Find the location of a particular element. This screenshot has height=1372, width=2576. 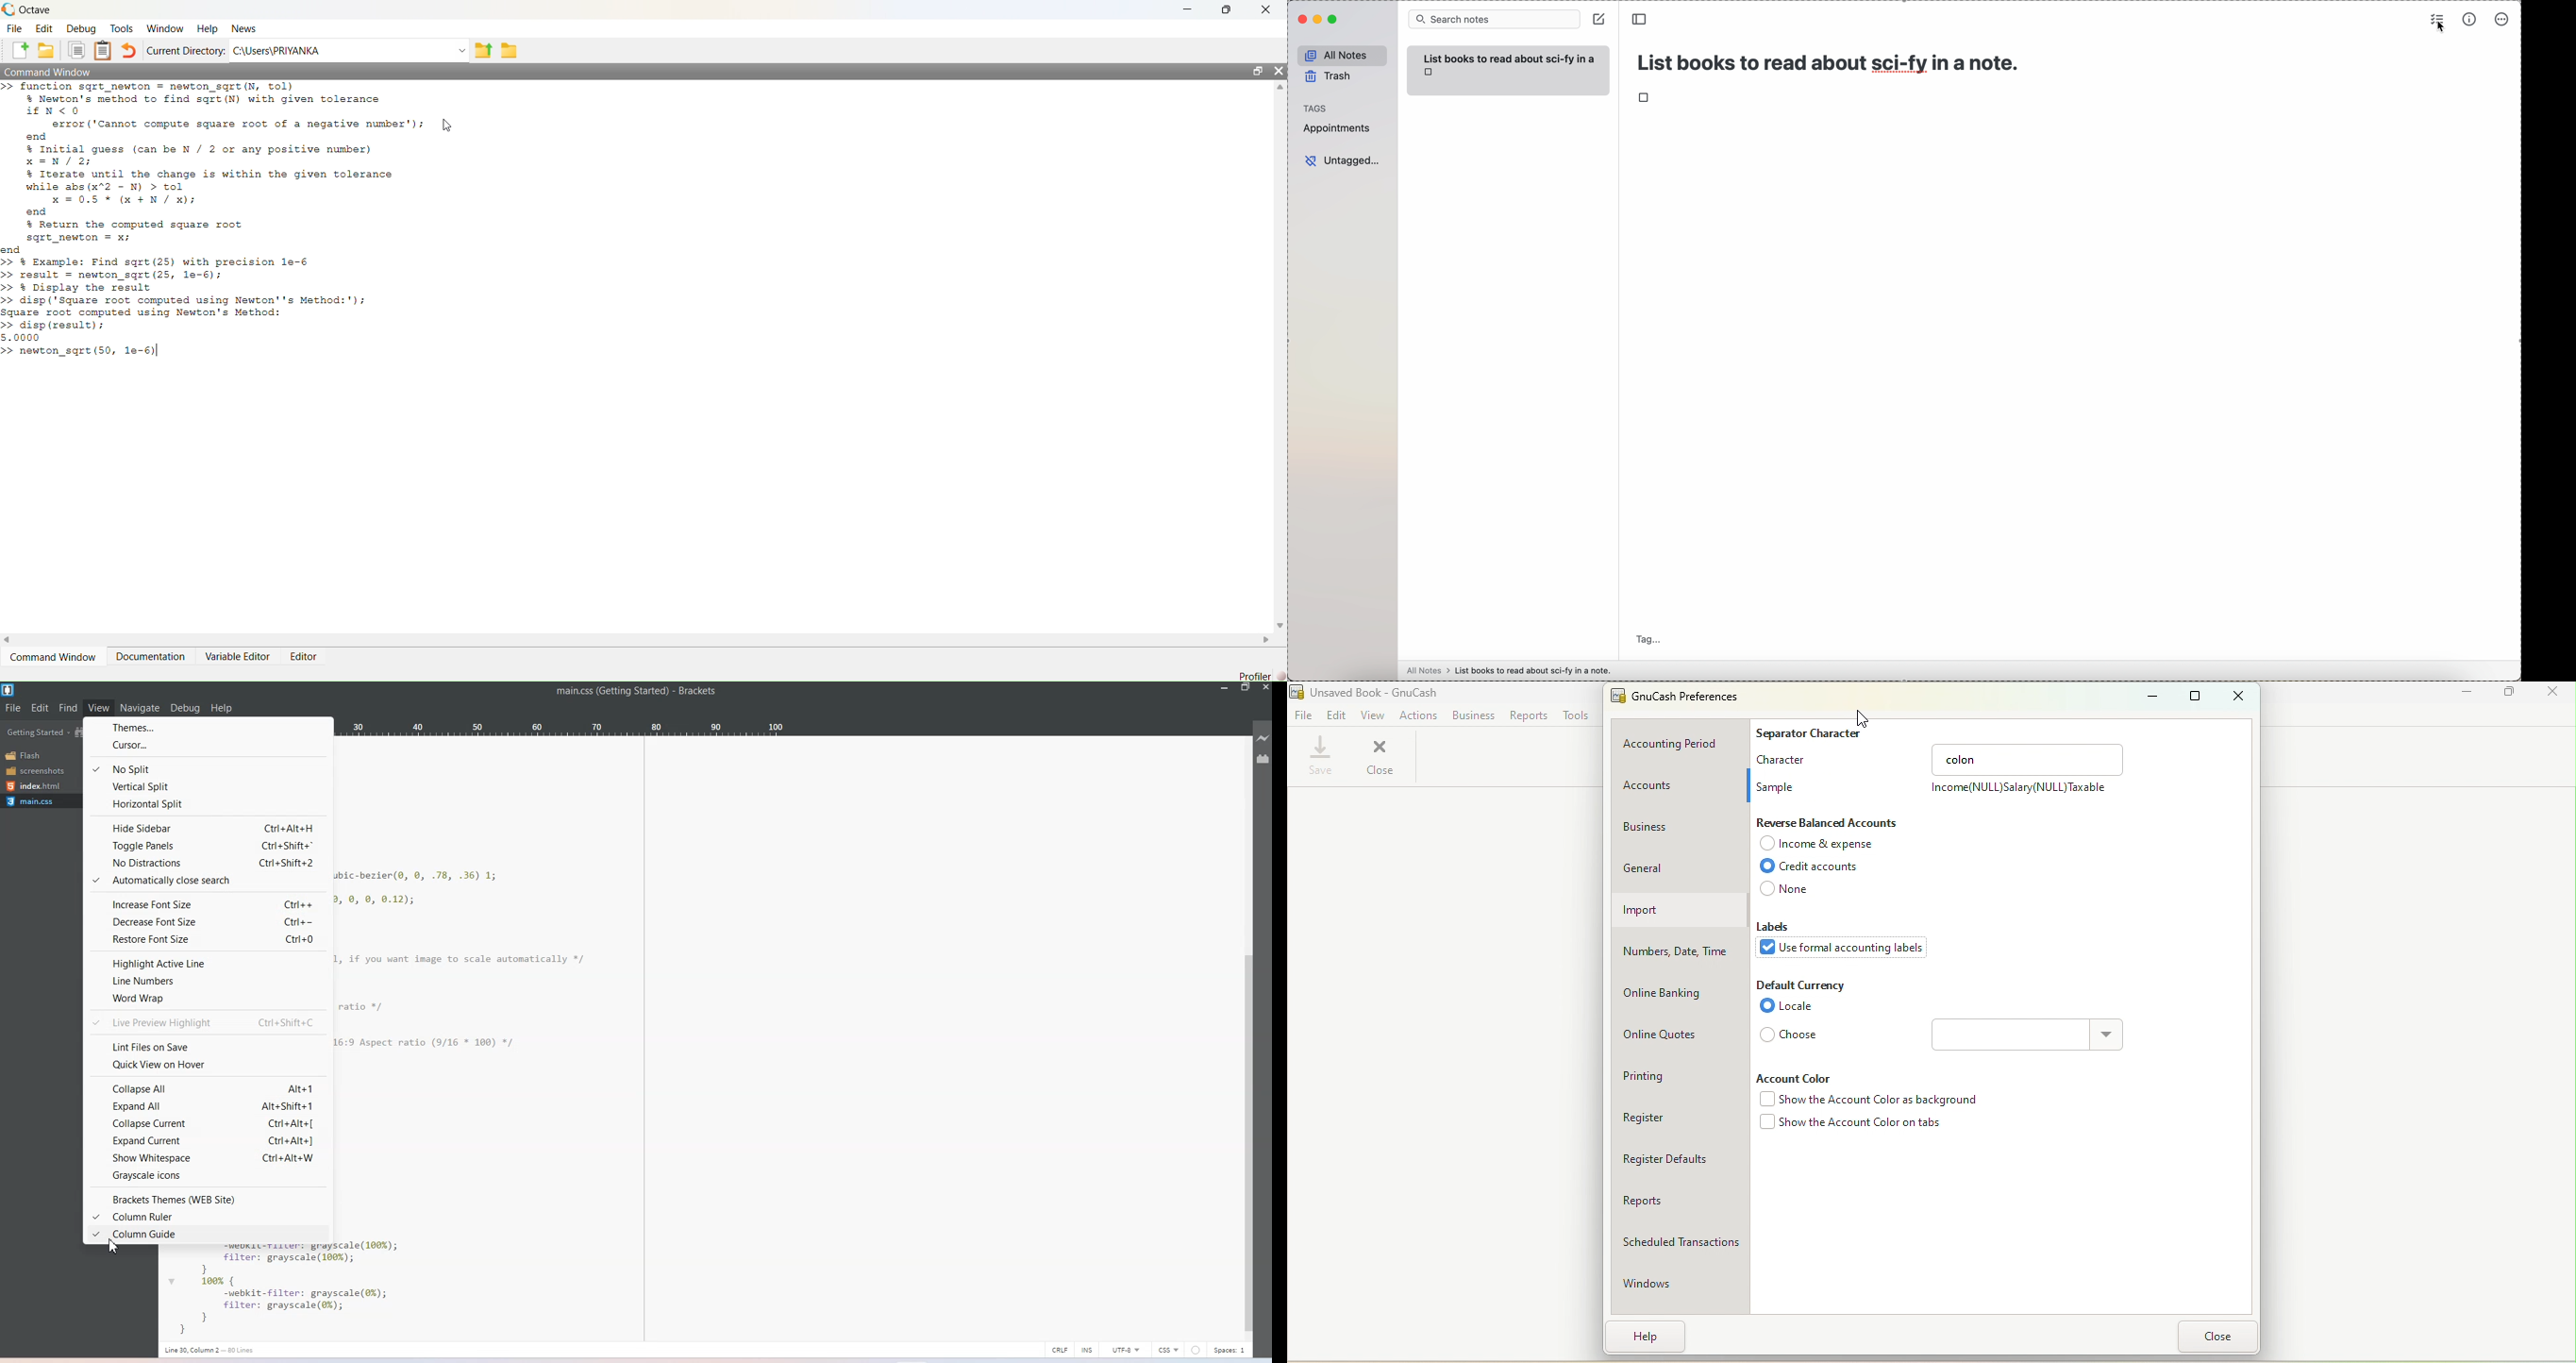

Cursor is located at coordinates (210, 746).